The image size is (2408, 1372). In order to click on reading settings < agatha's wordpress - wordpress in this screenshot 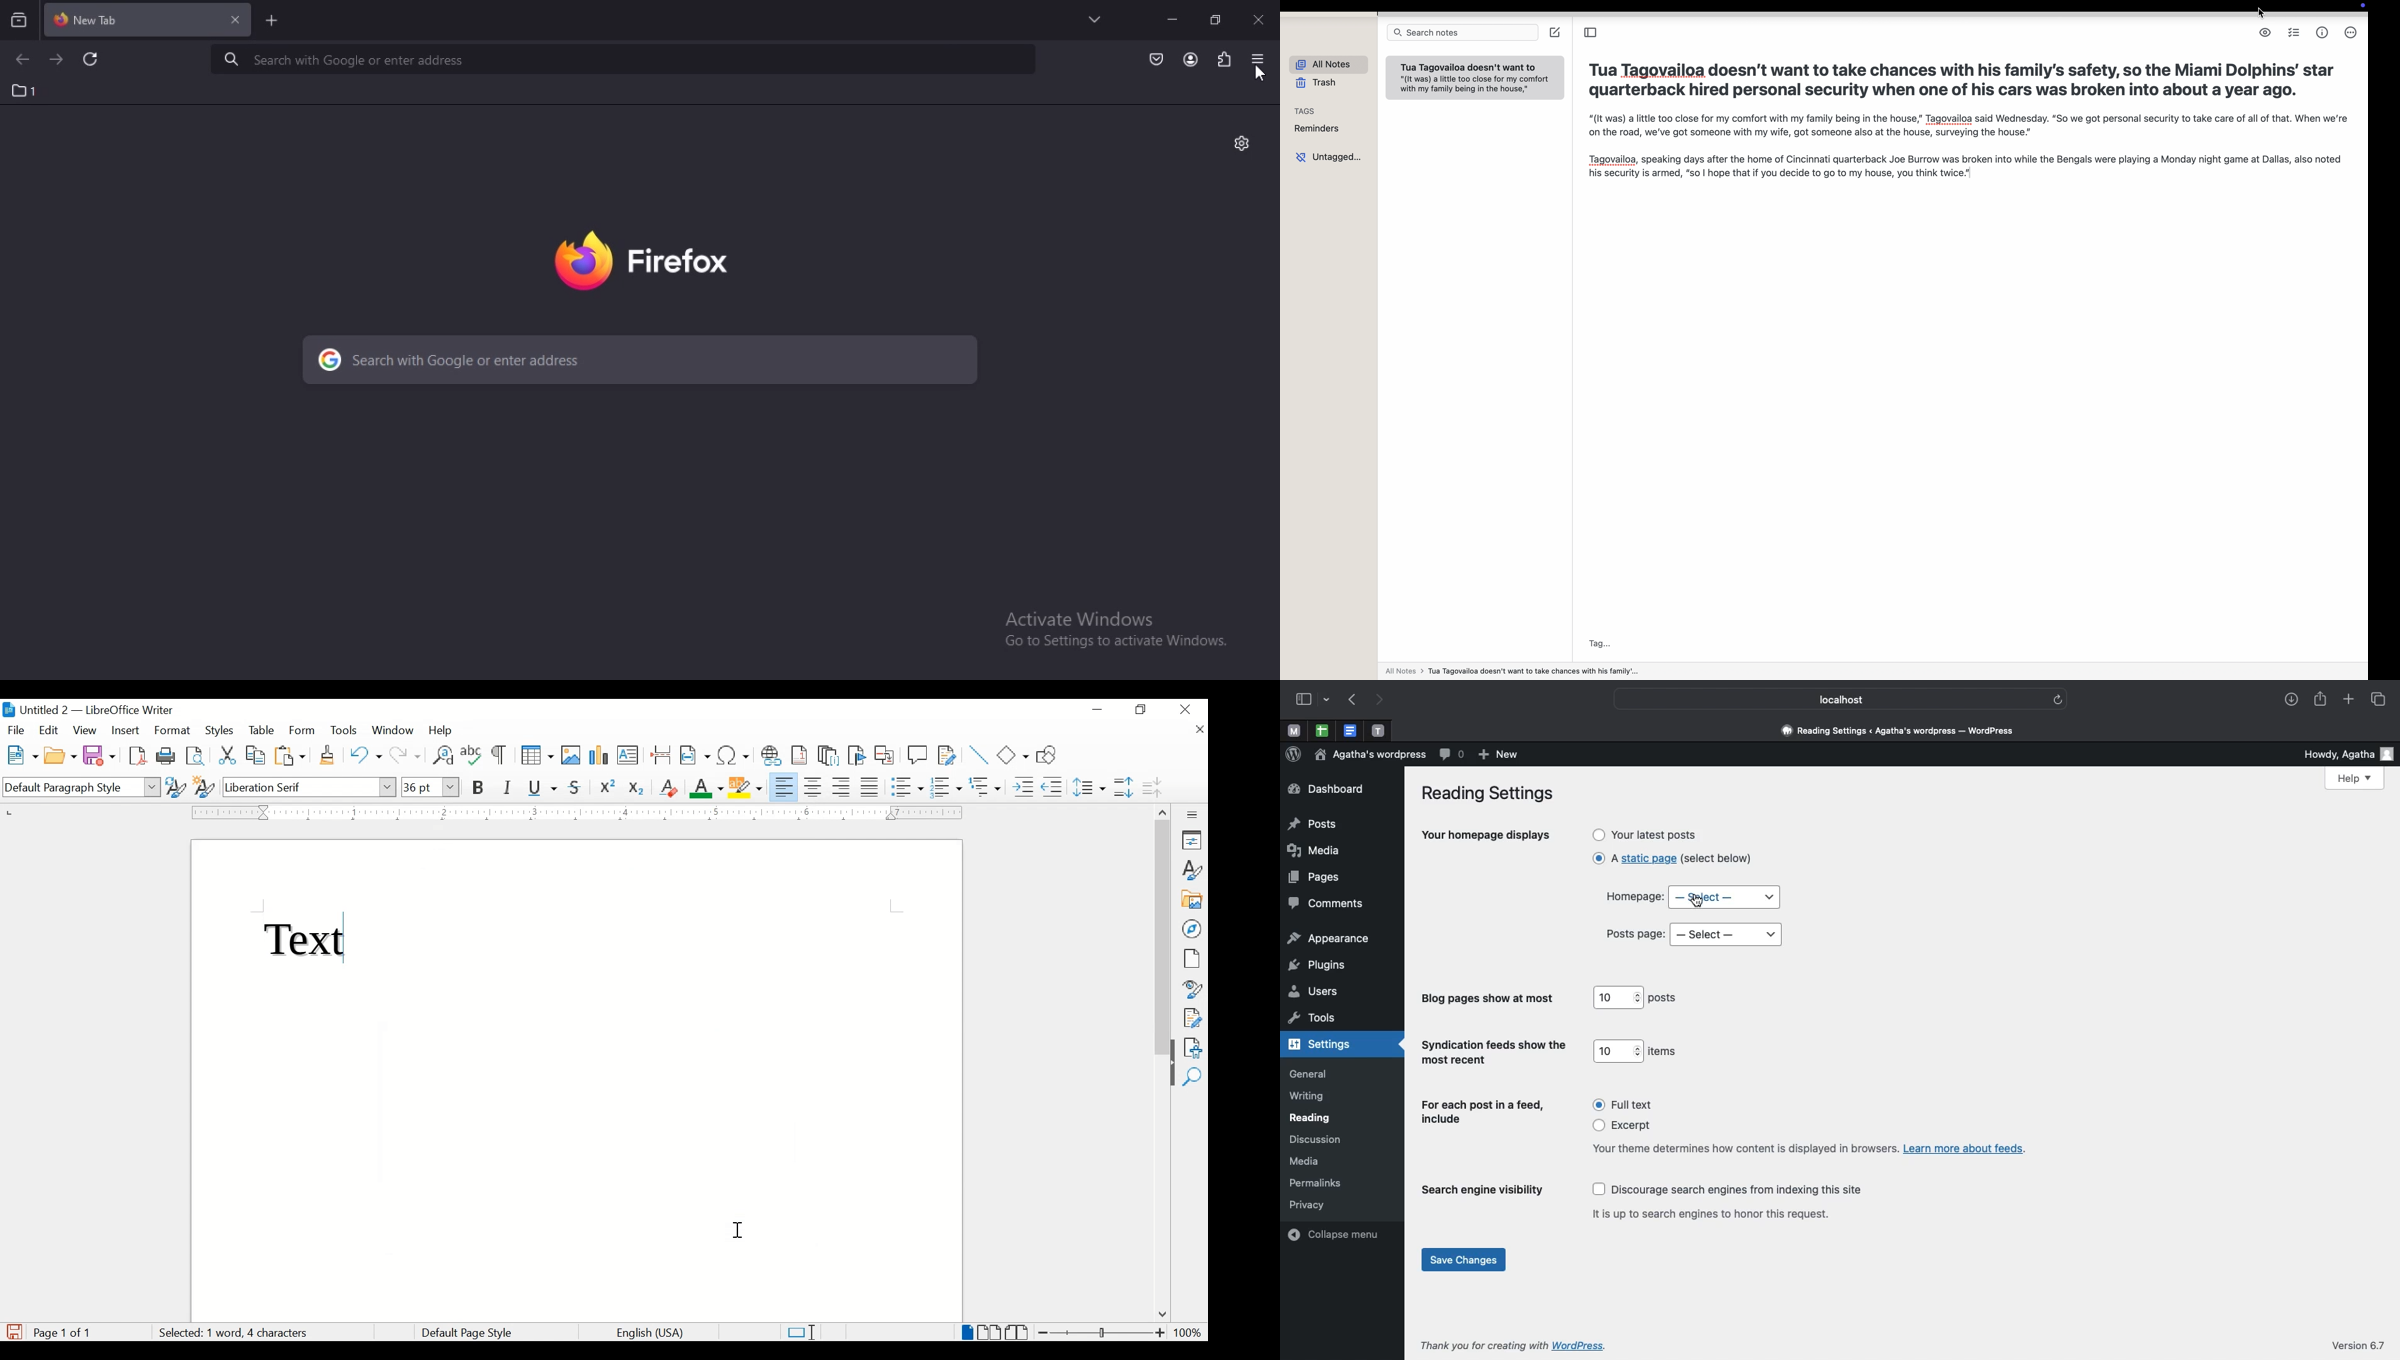, I will do `click(1906, 731)`.